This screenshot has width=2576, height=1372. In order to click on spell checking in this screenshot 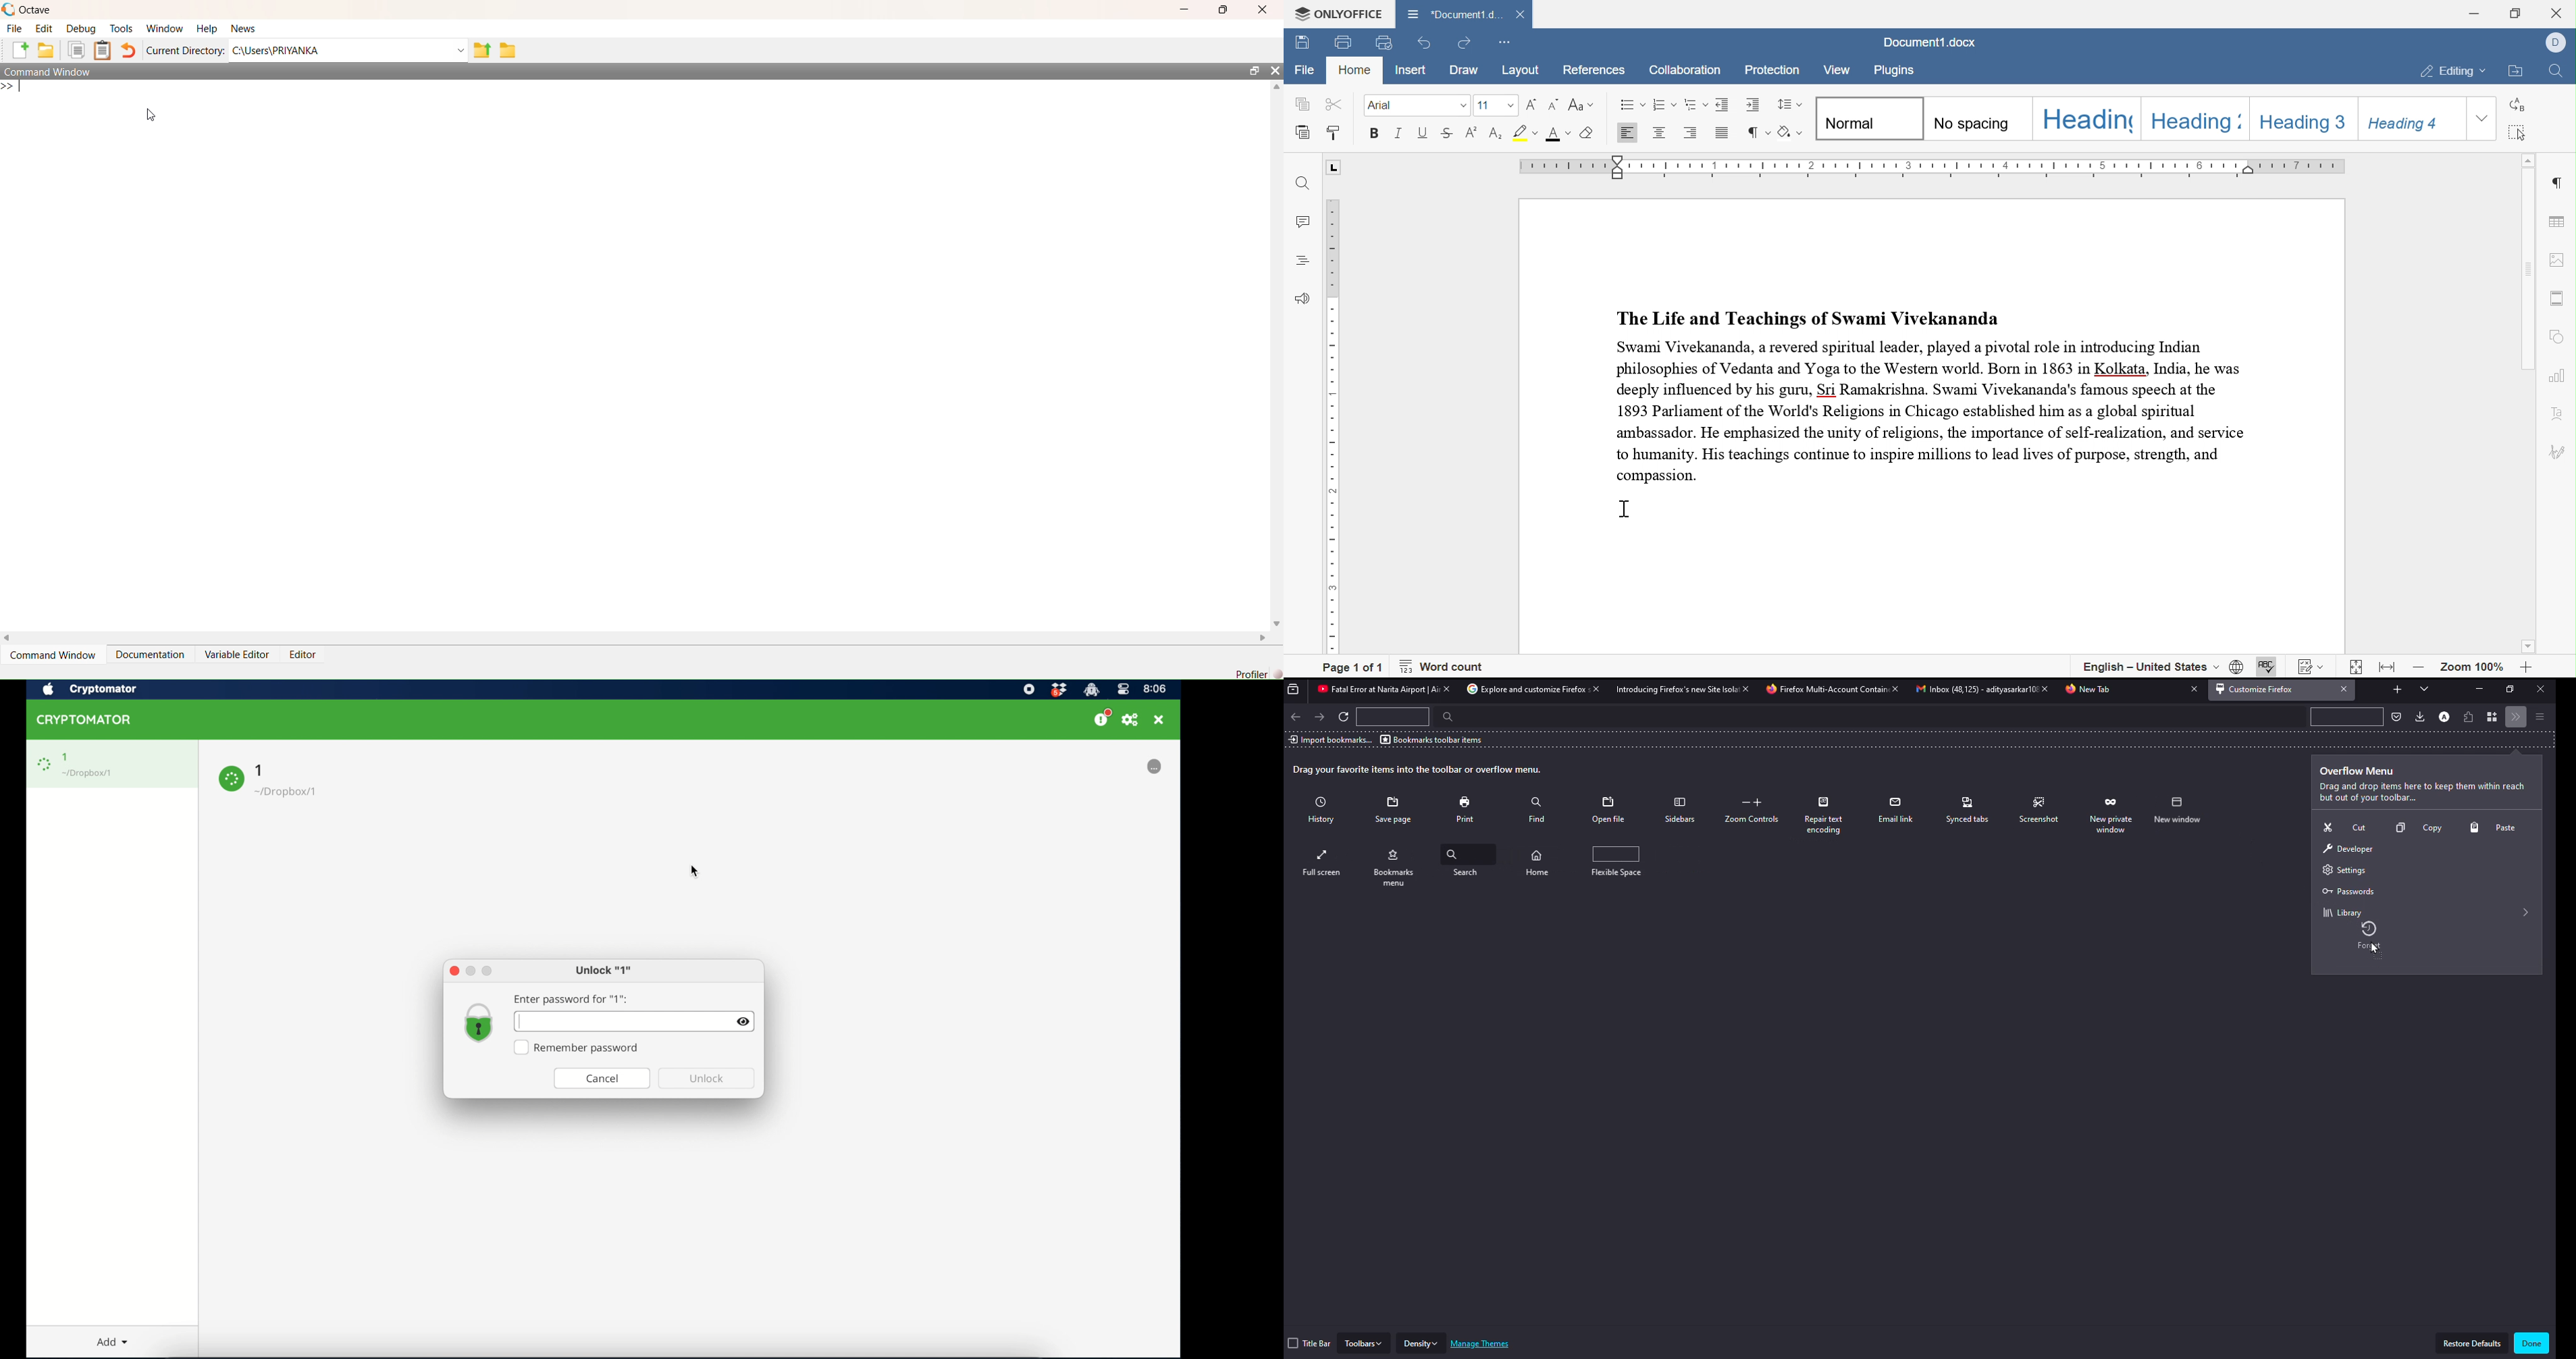, I will do `click(2265, 669)`.